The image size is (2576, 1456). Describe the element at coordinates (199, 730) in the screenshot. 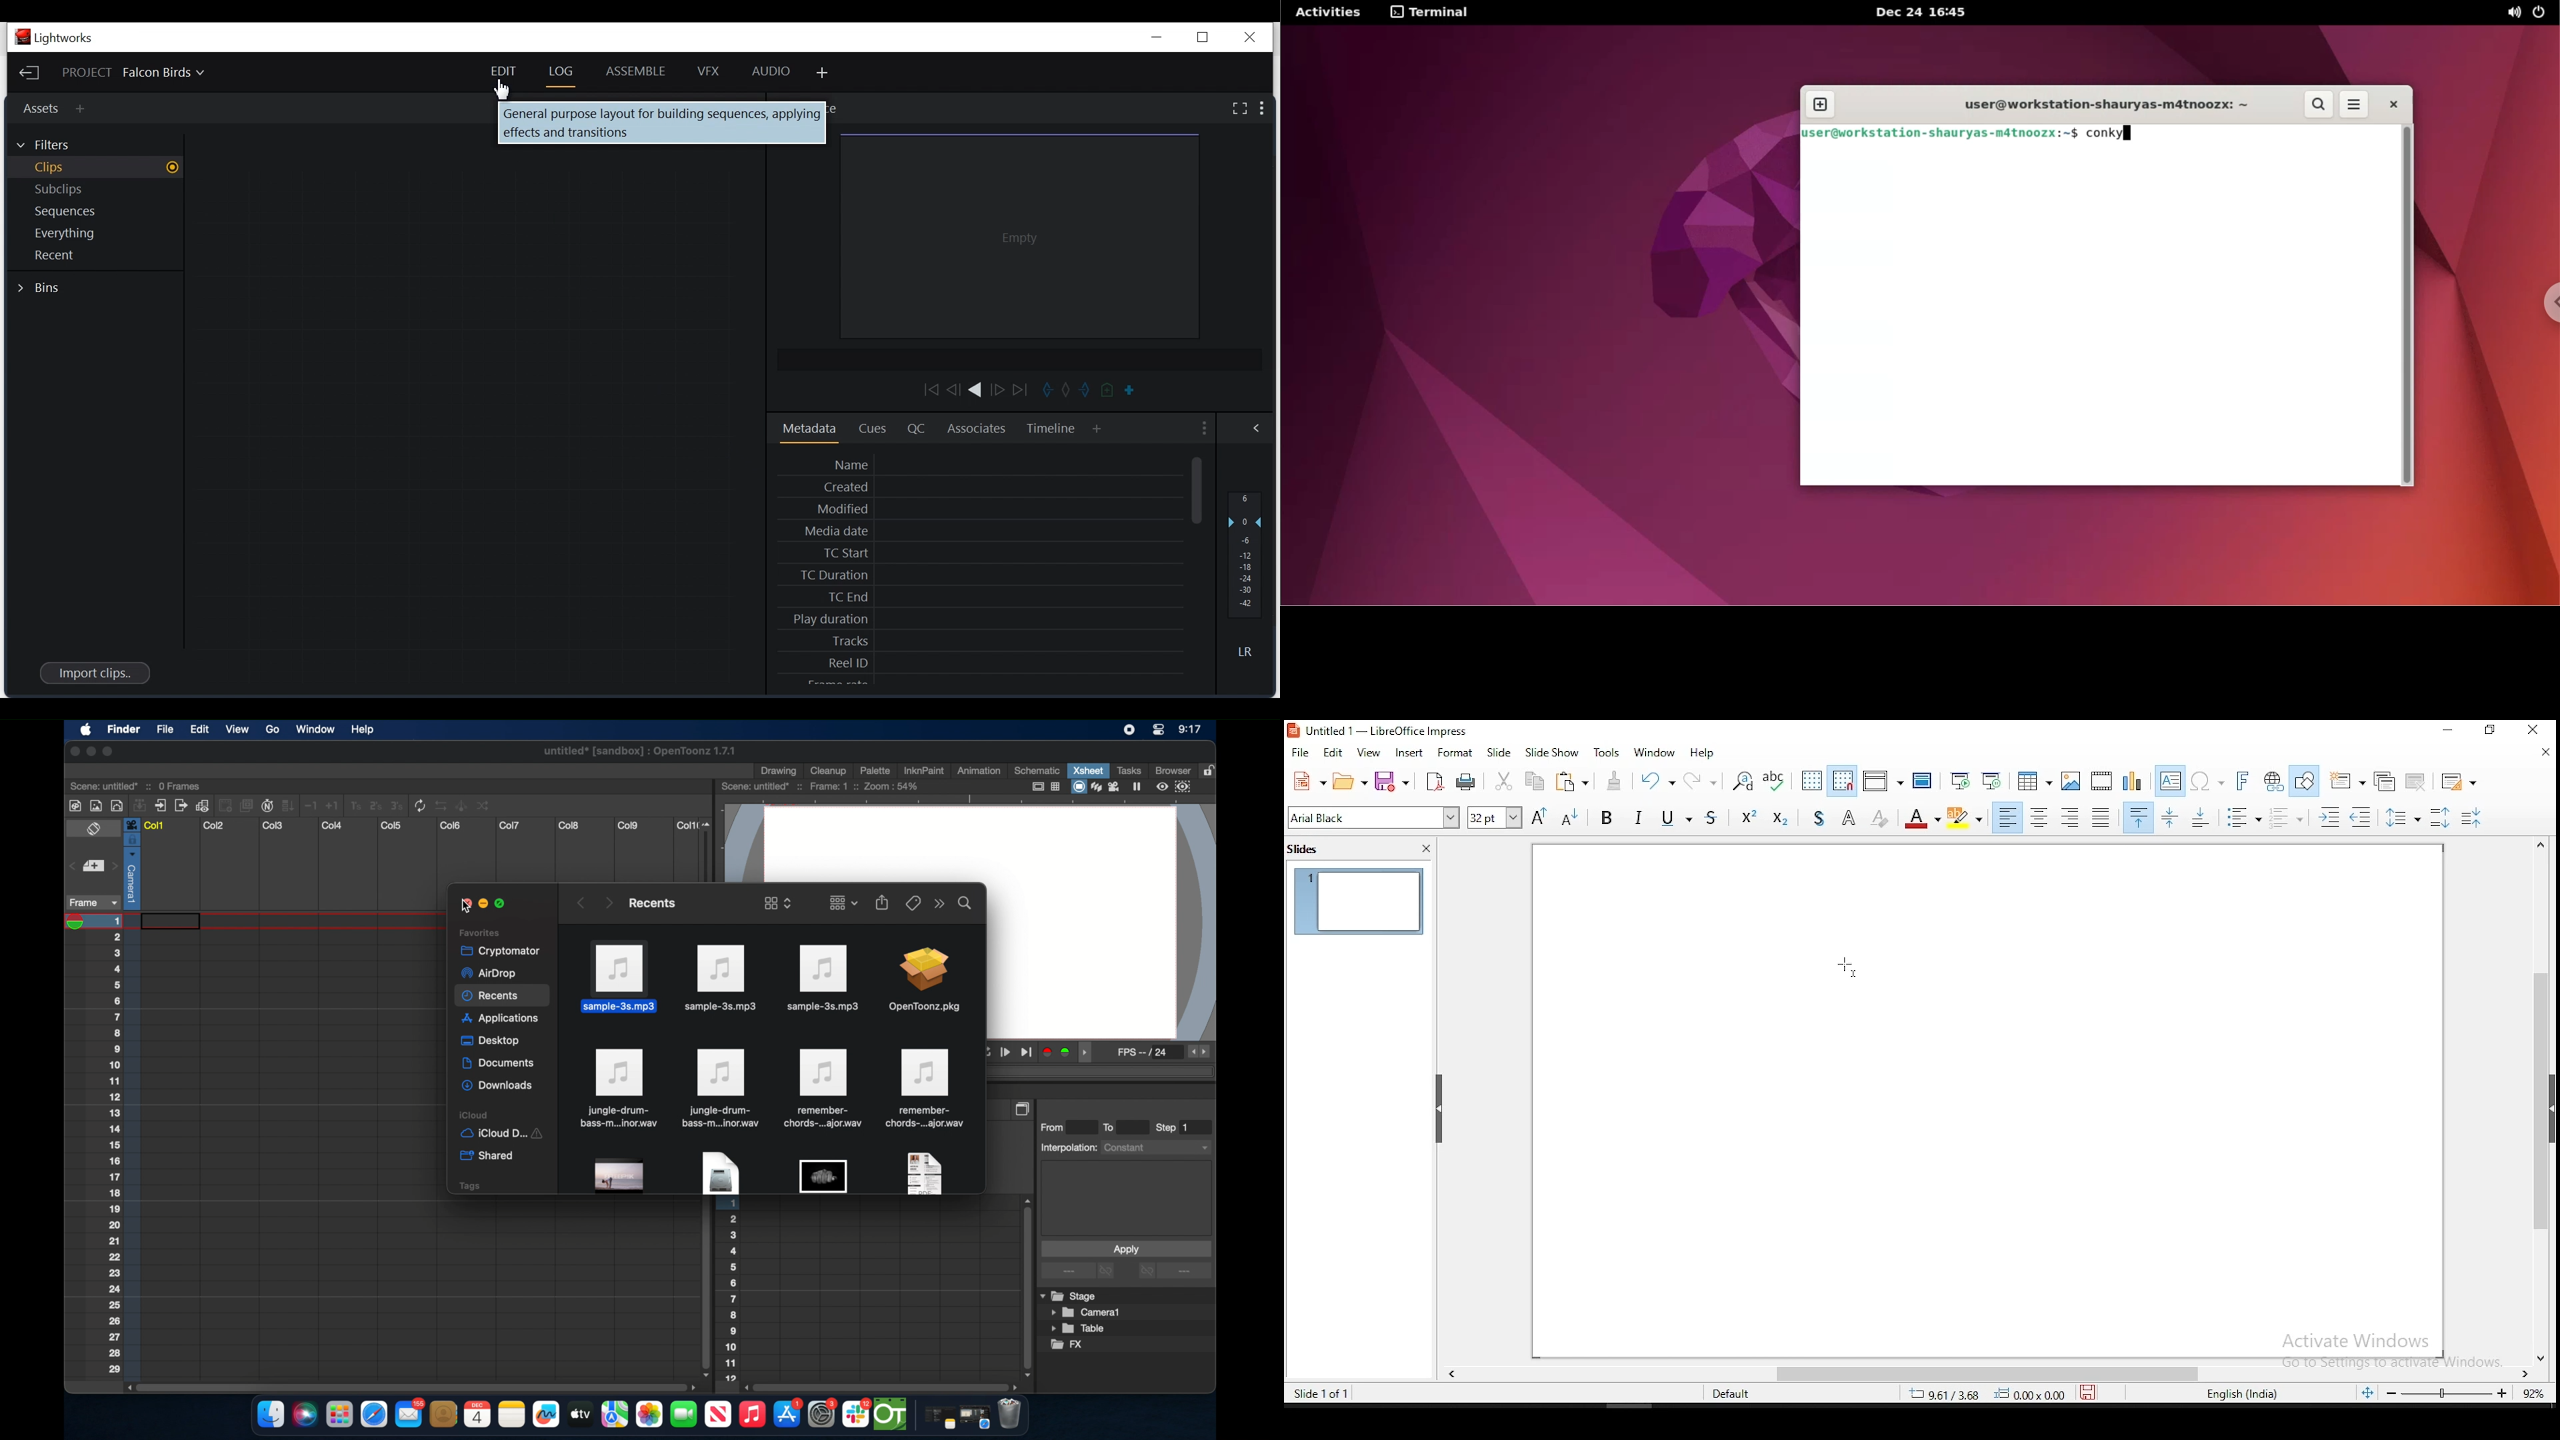

I see `edit` at that location.